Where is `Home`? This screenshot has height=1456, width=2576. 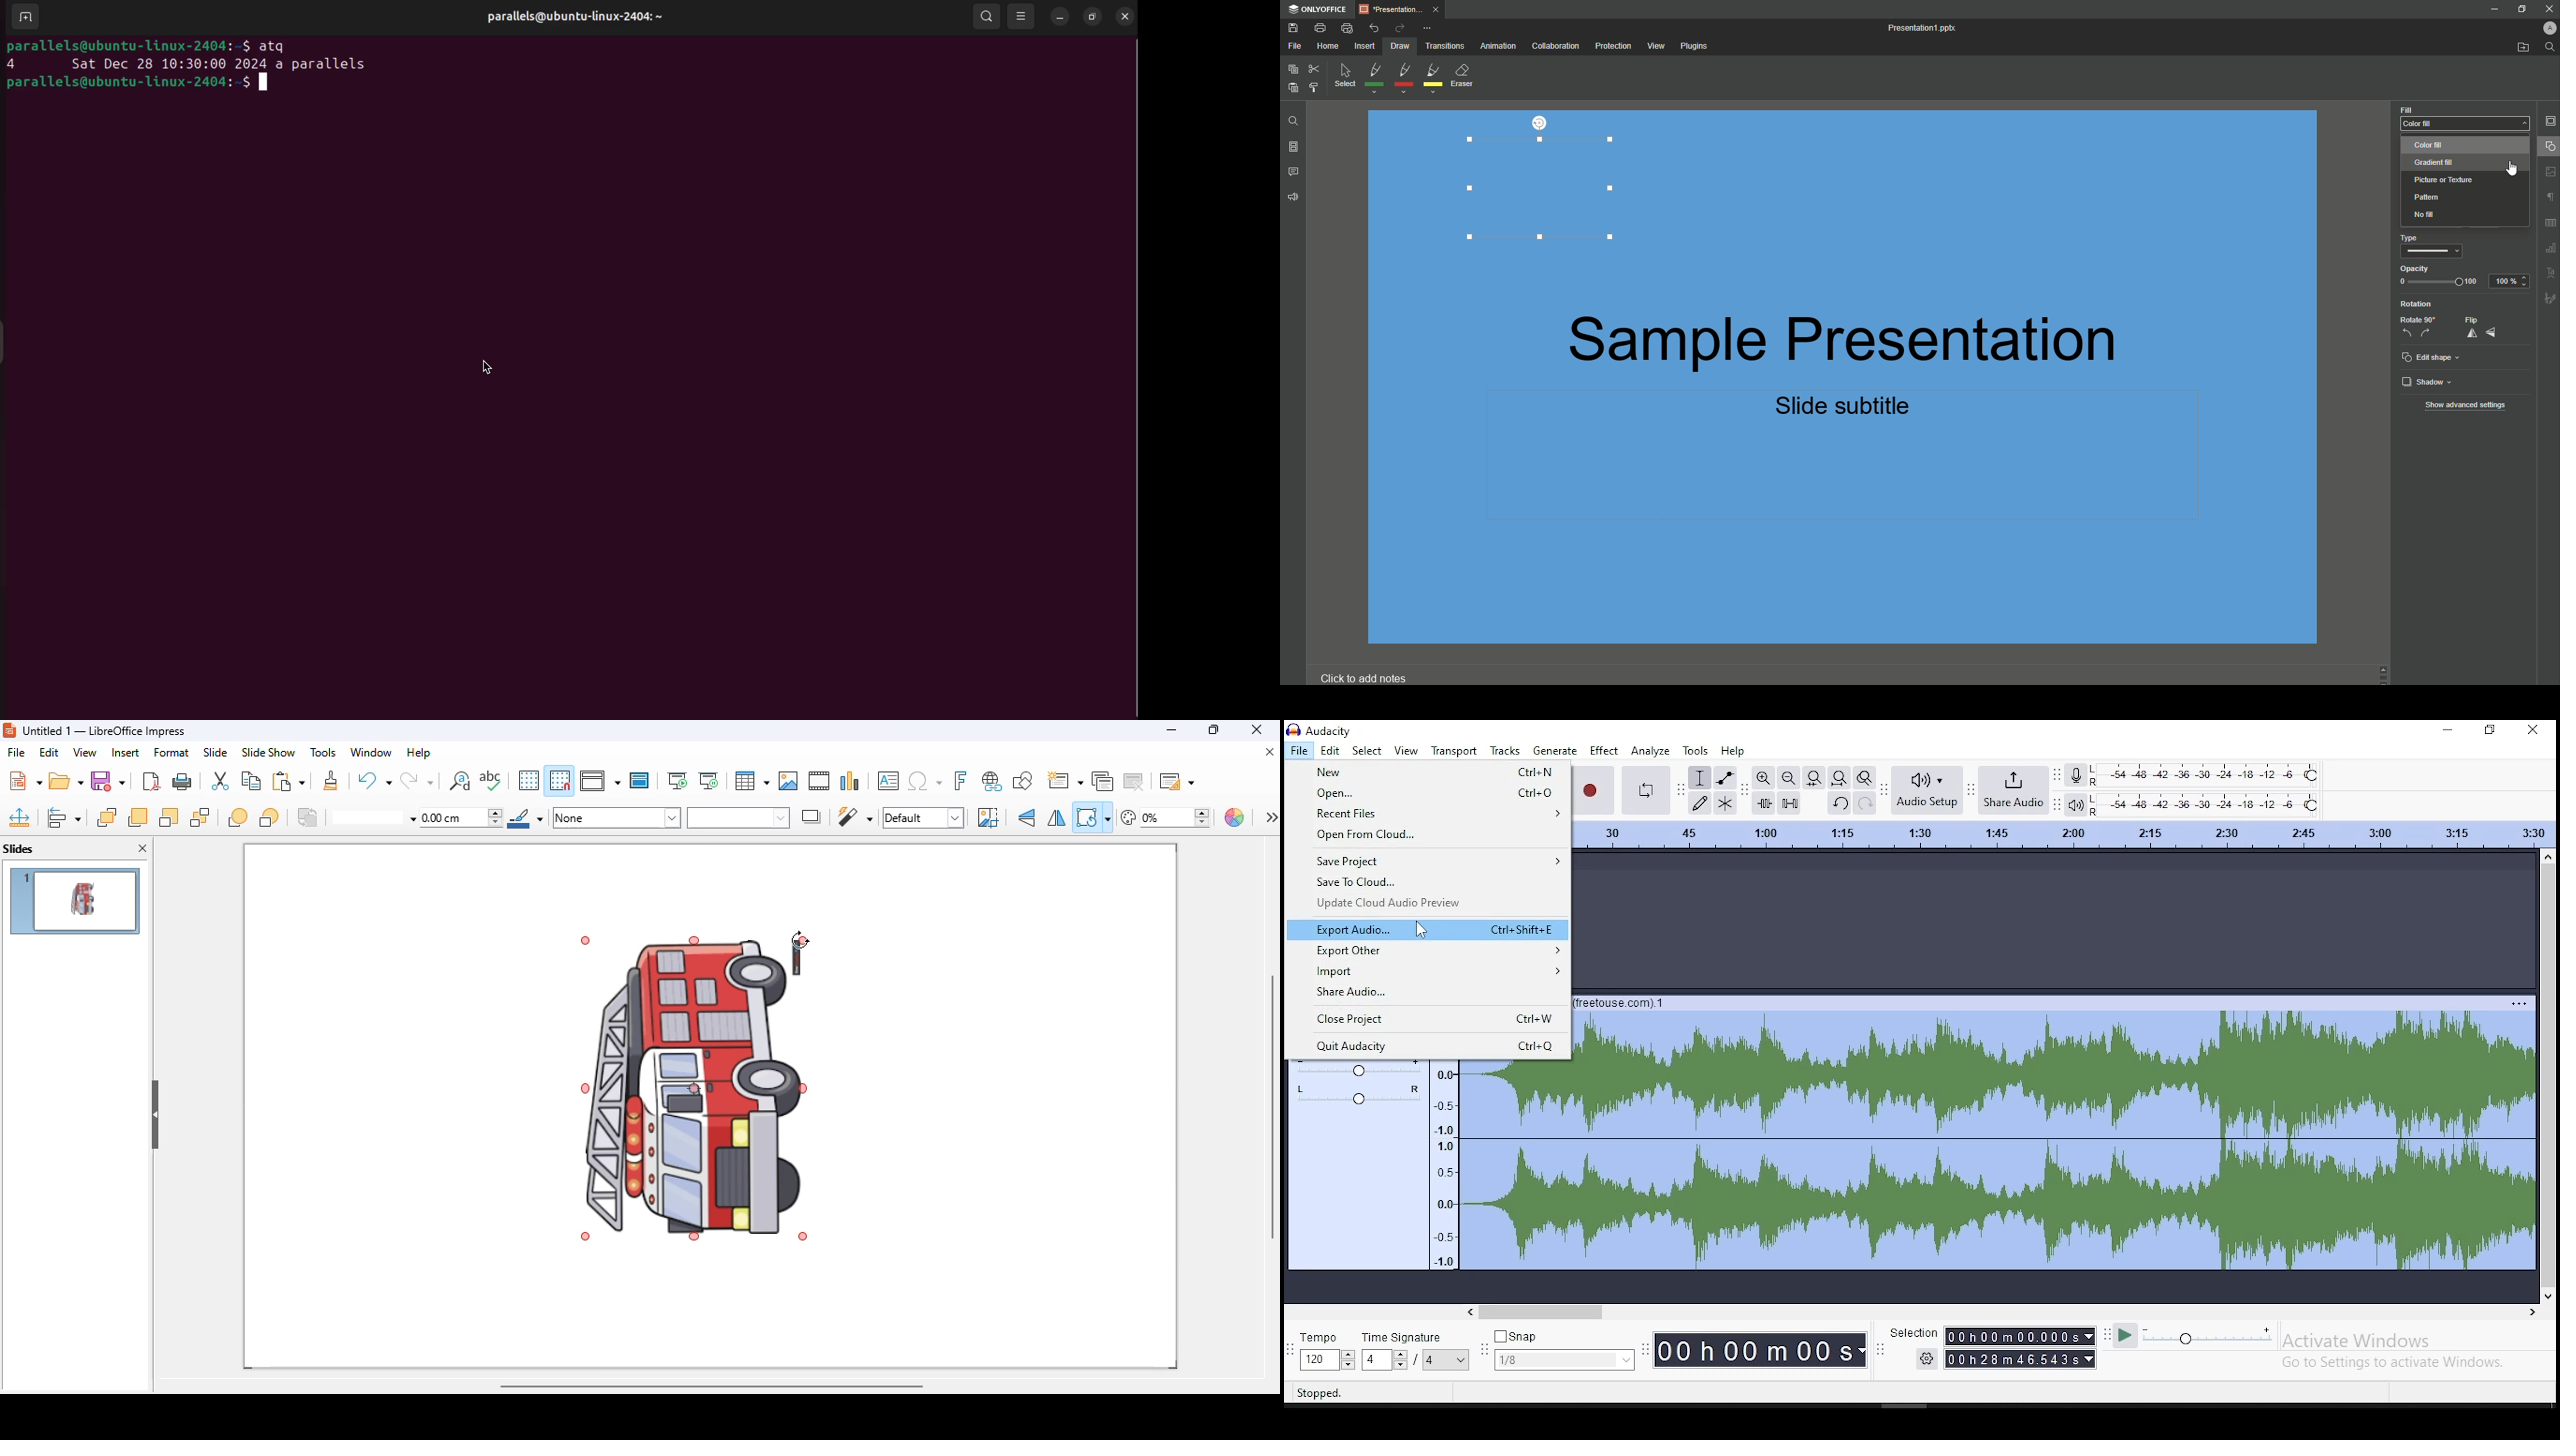 Home is located at coordinates (1327, 46).